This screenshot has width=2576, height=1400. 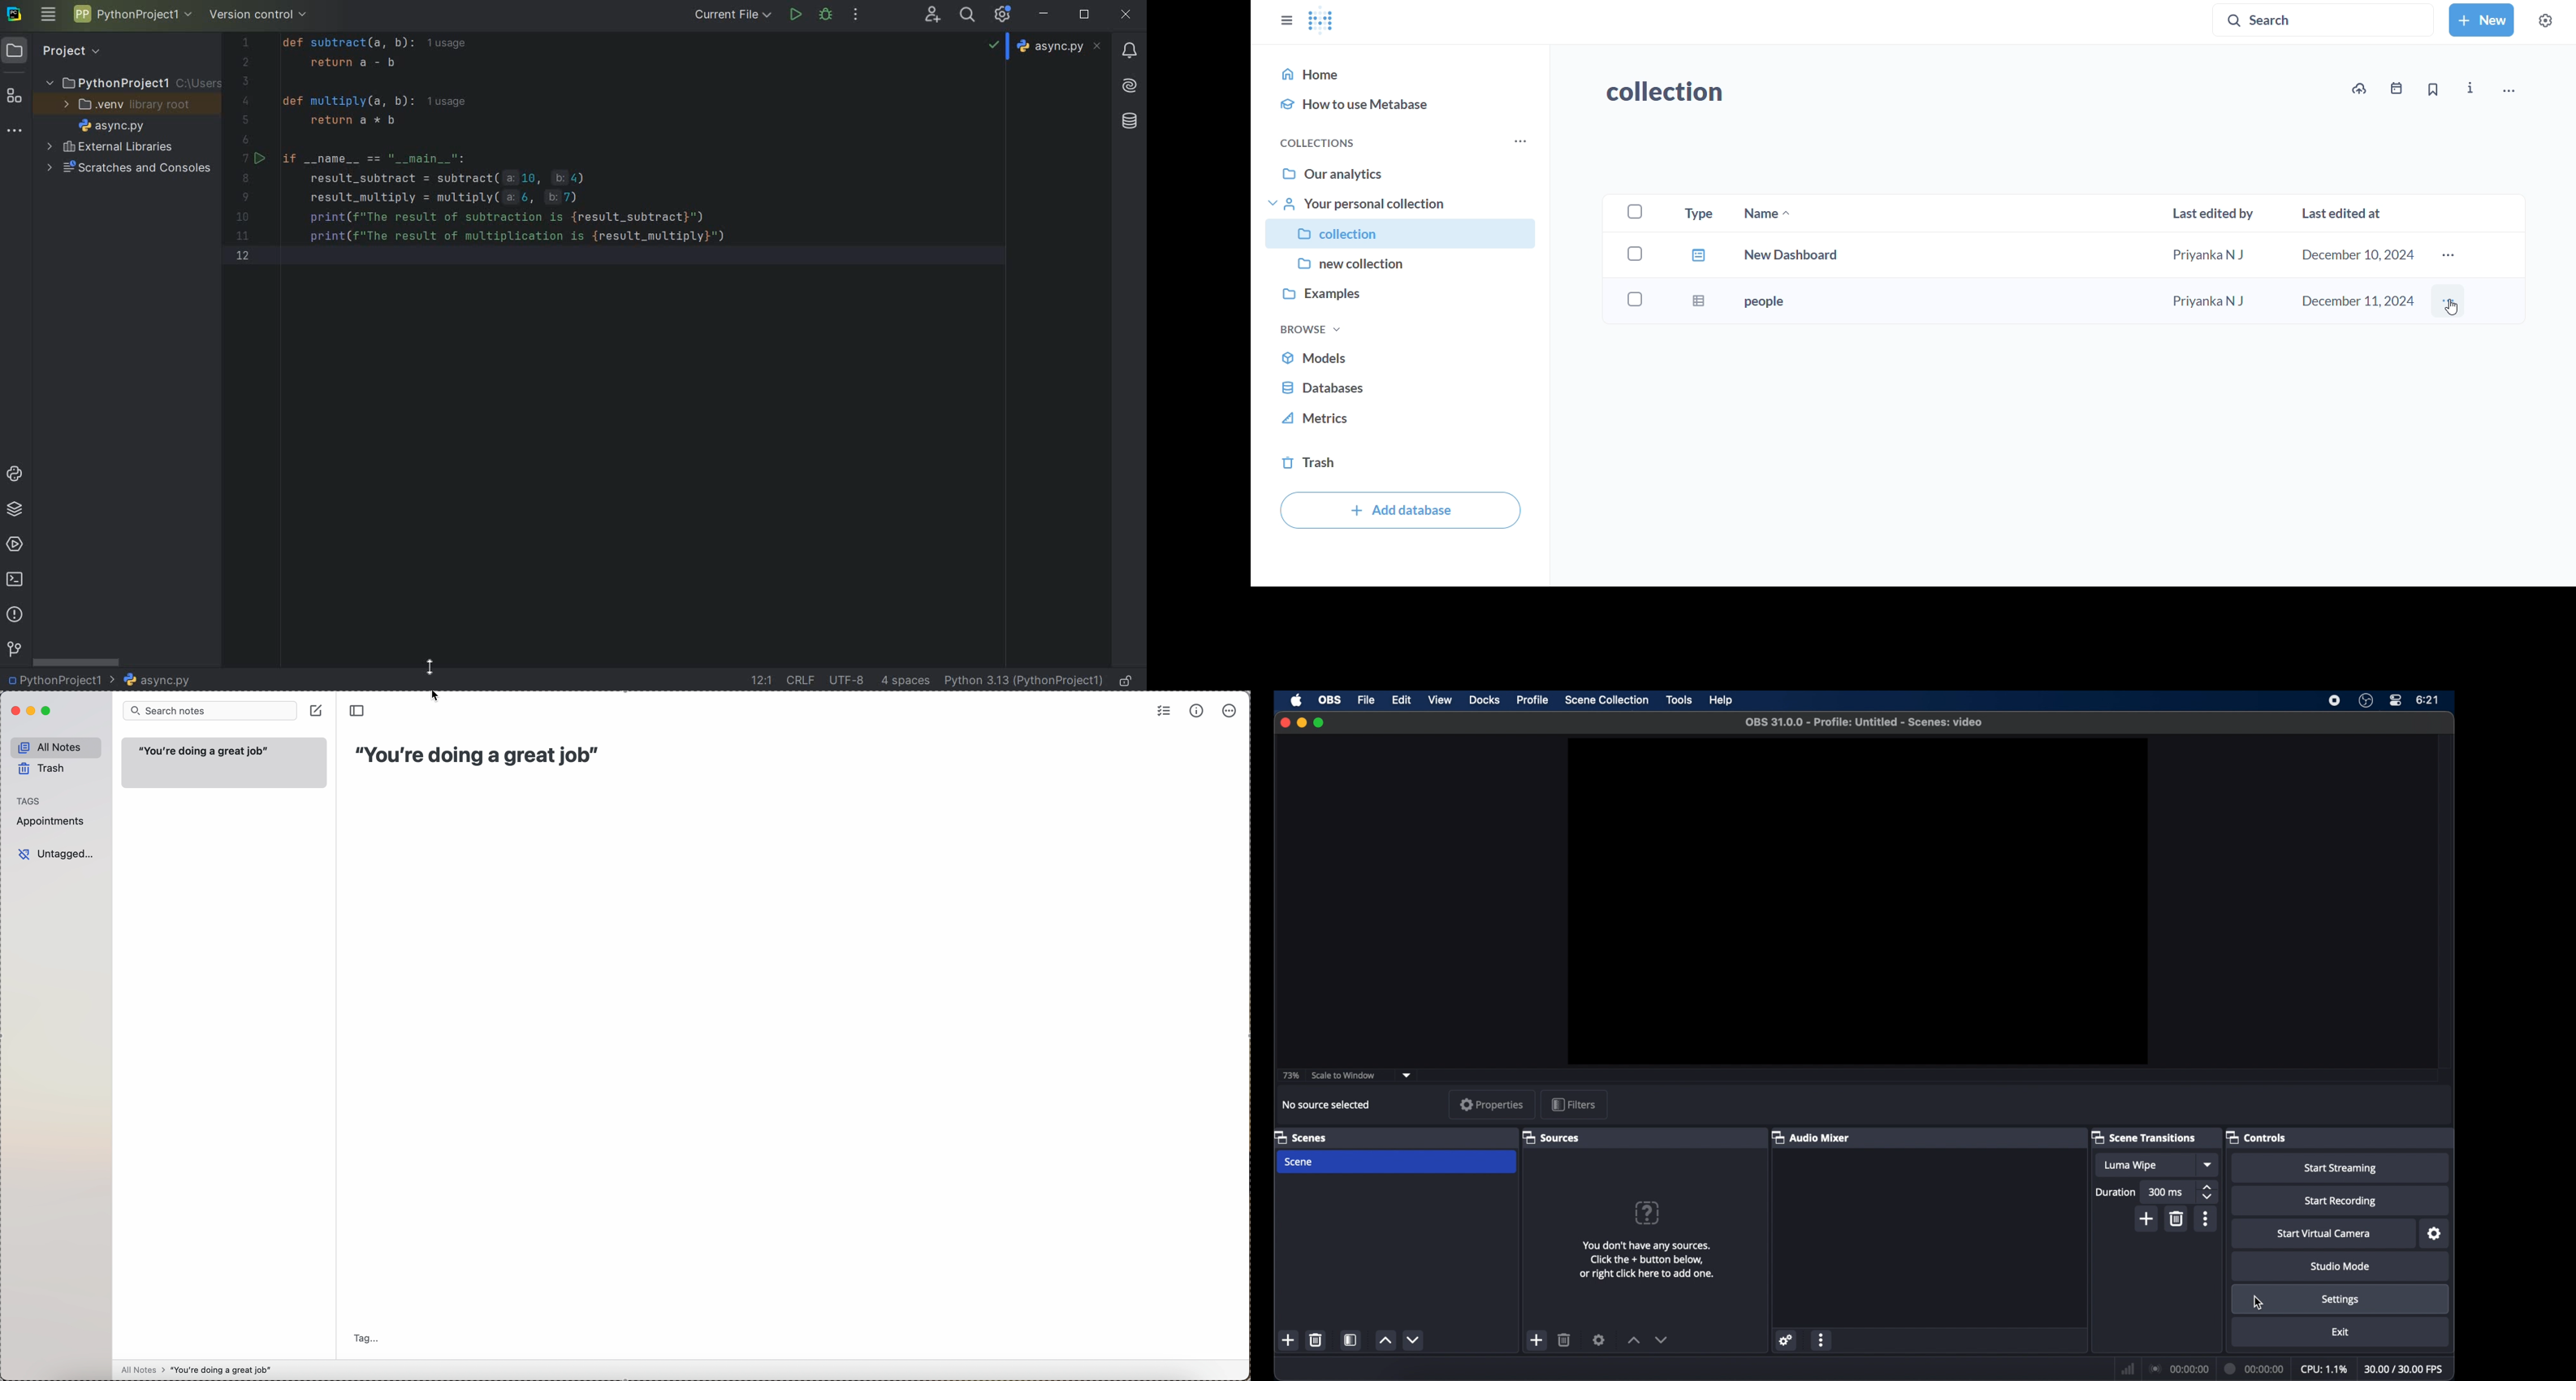 What do you see at coordinates (1300, 1137) in the screenshot?
I see `scenes` at bounding box center [1300, 1137].